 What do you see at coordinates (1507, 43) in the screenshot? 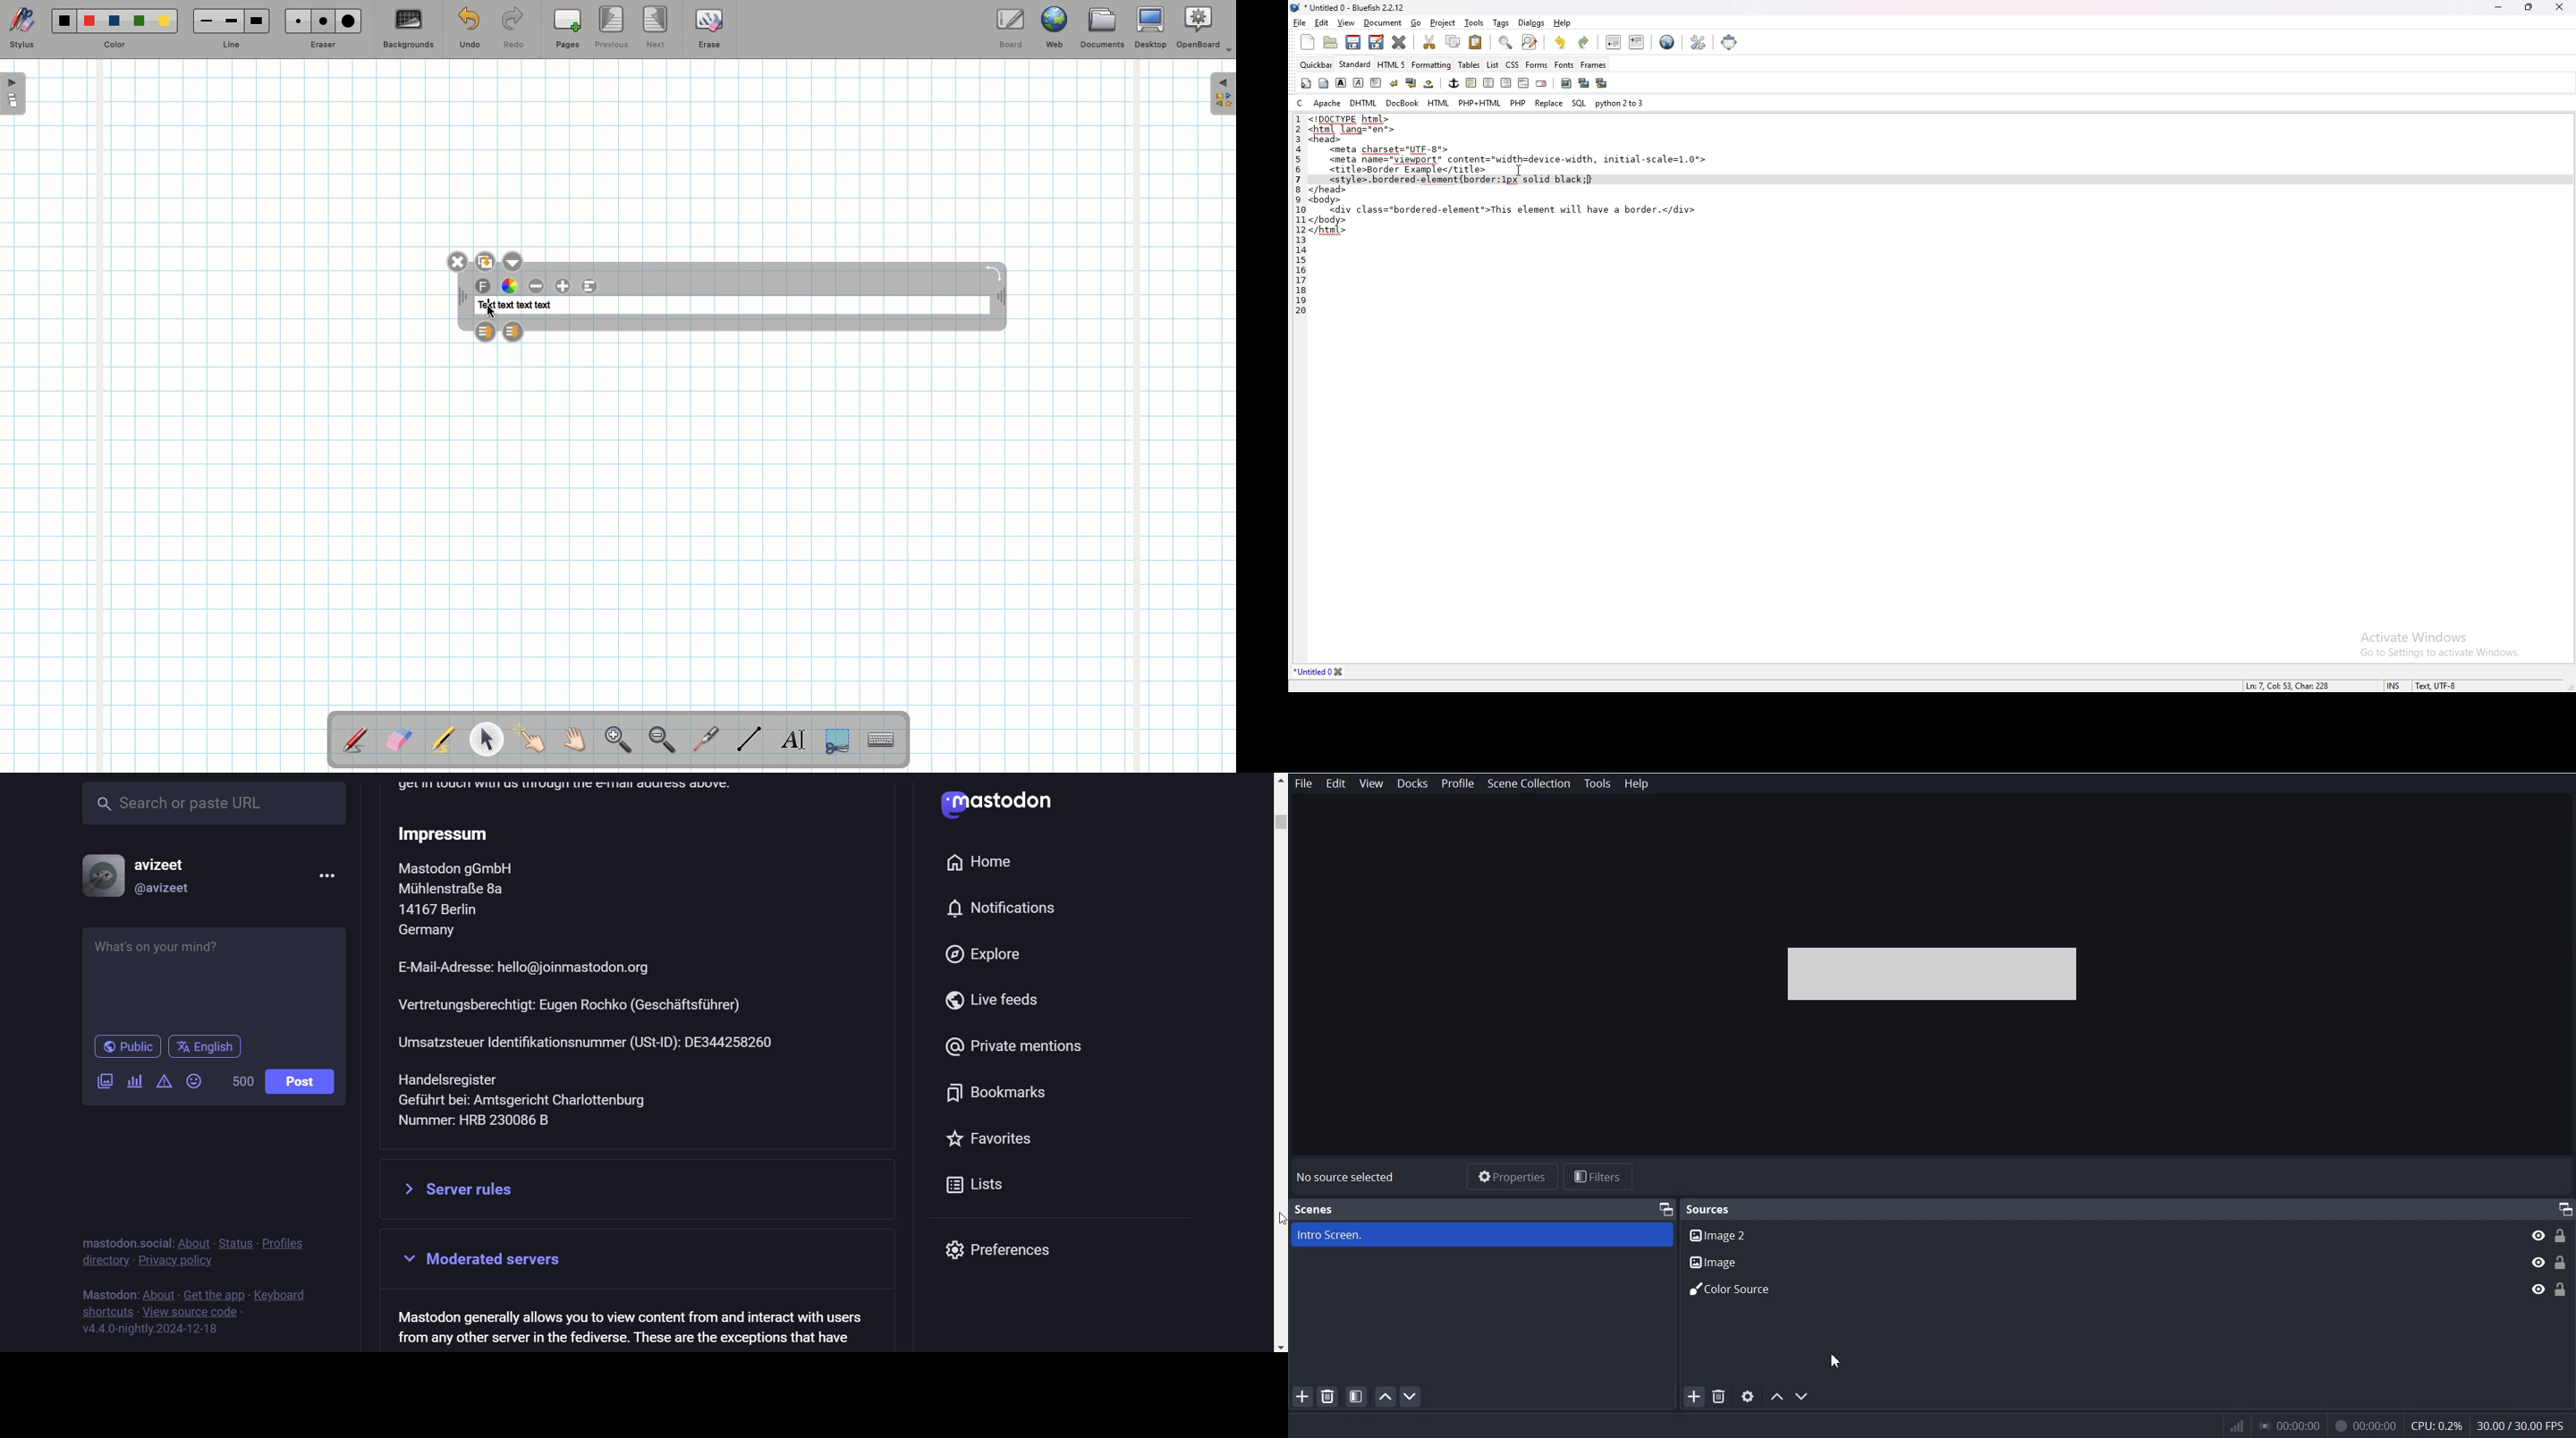
I see `show find bar` at bounding box center [1507, 43].